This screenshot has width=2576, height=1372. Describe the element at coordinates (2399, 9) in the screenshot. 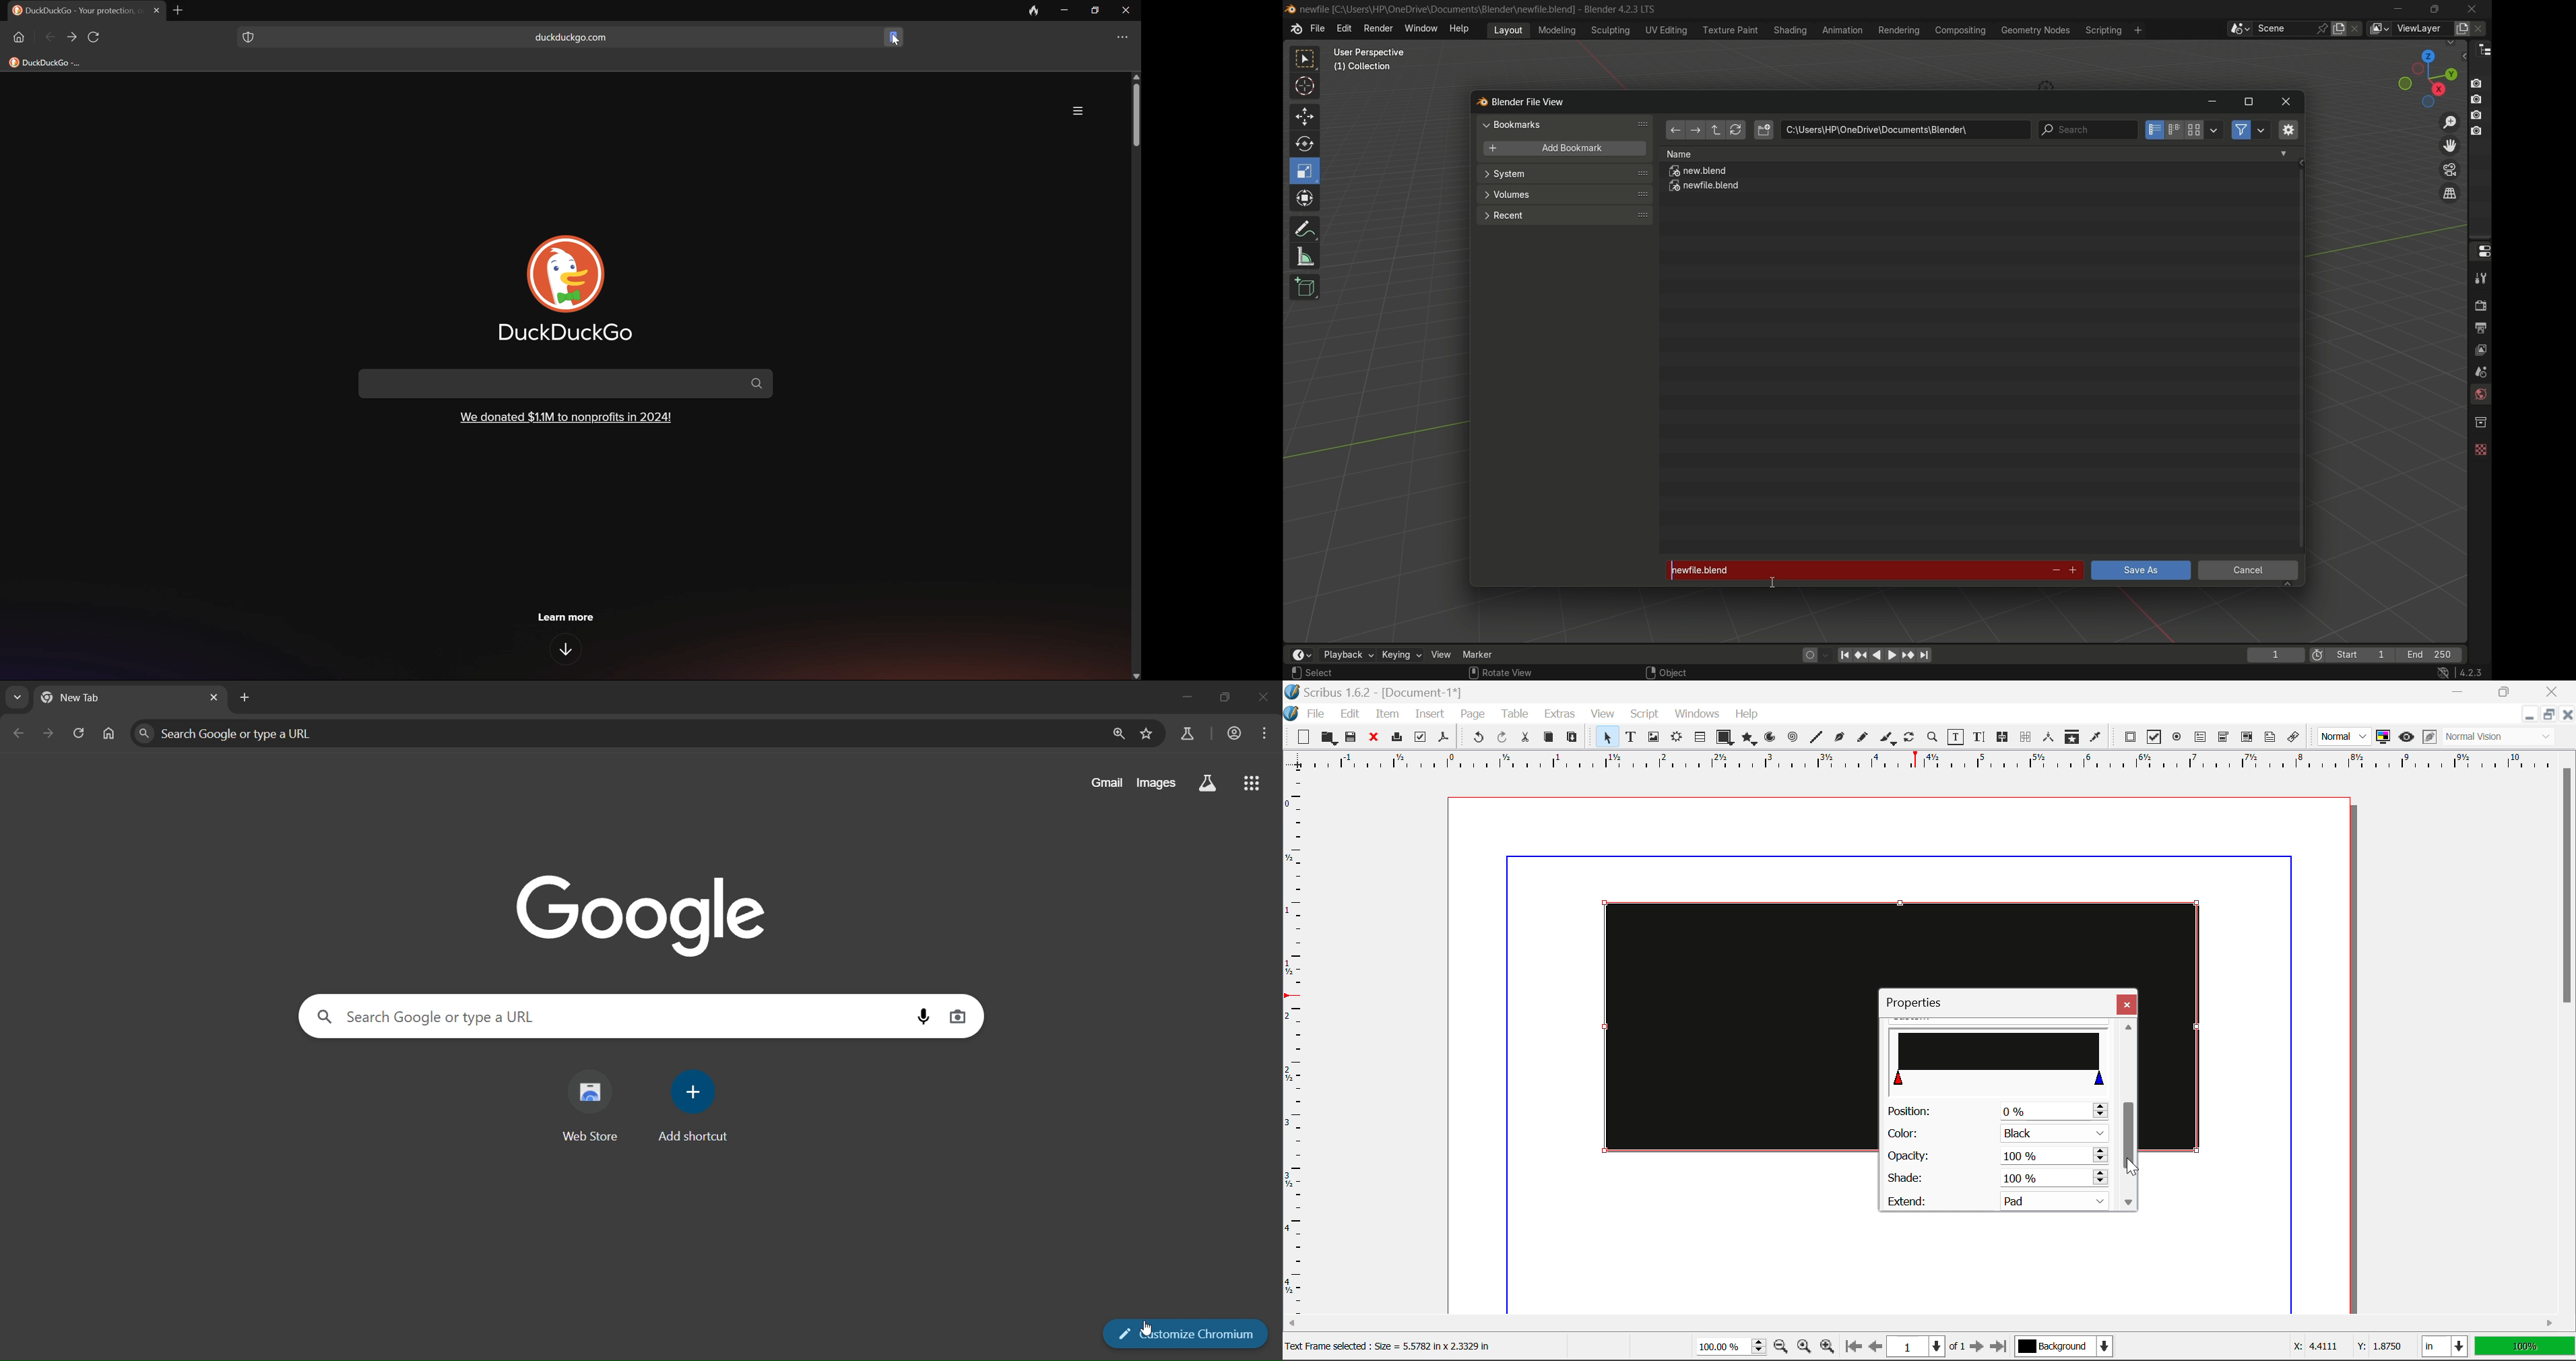

I see `minimize` at that location.